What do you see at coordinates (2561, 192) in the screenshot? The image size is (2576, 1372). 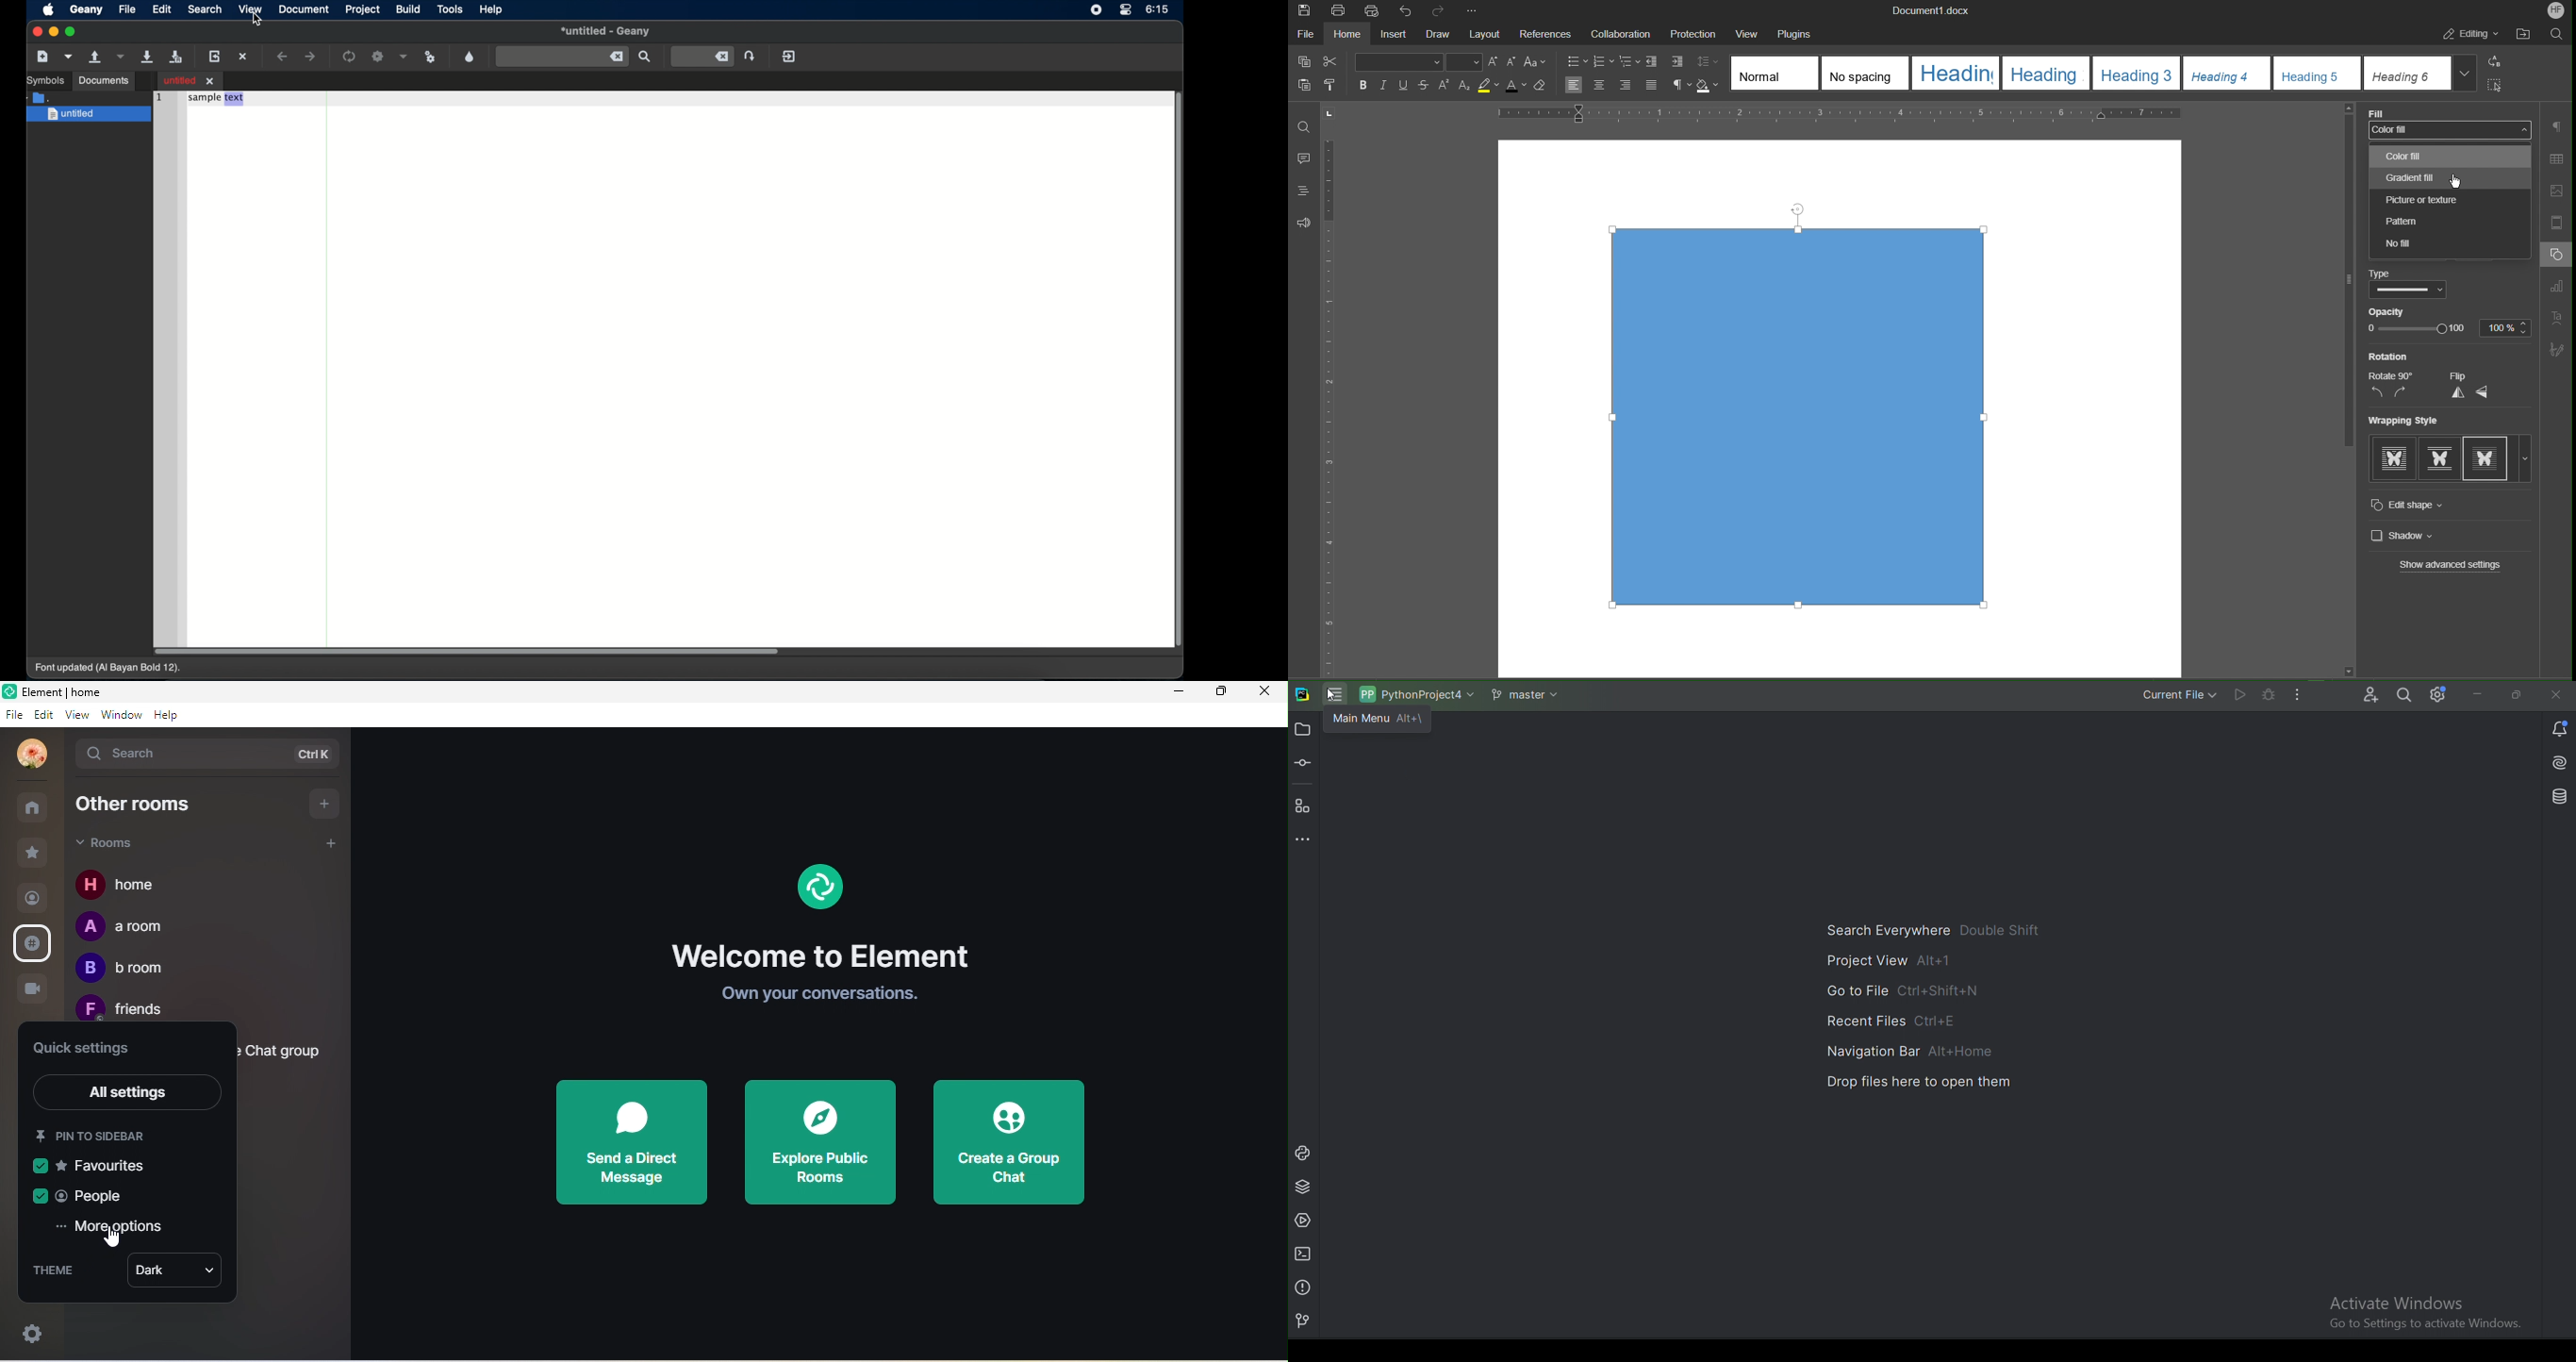 I see `Insert Image` at bounding box center [2561, 192].